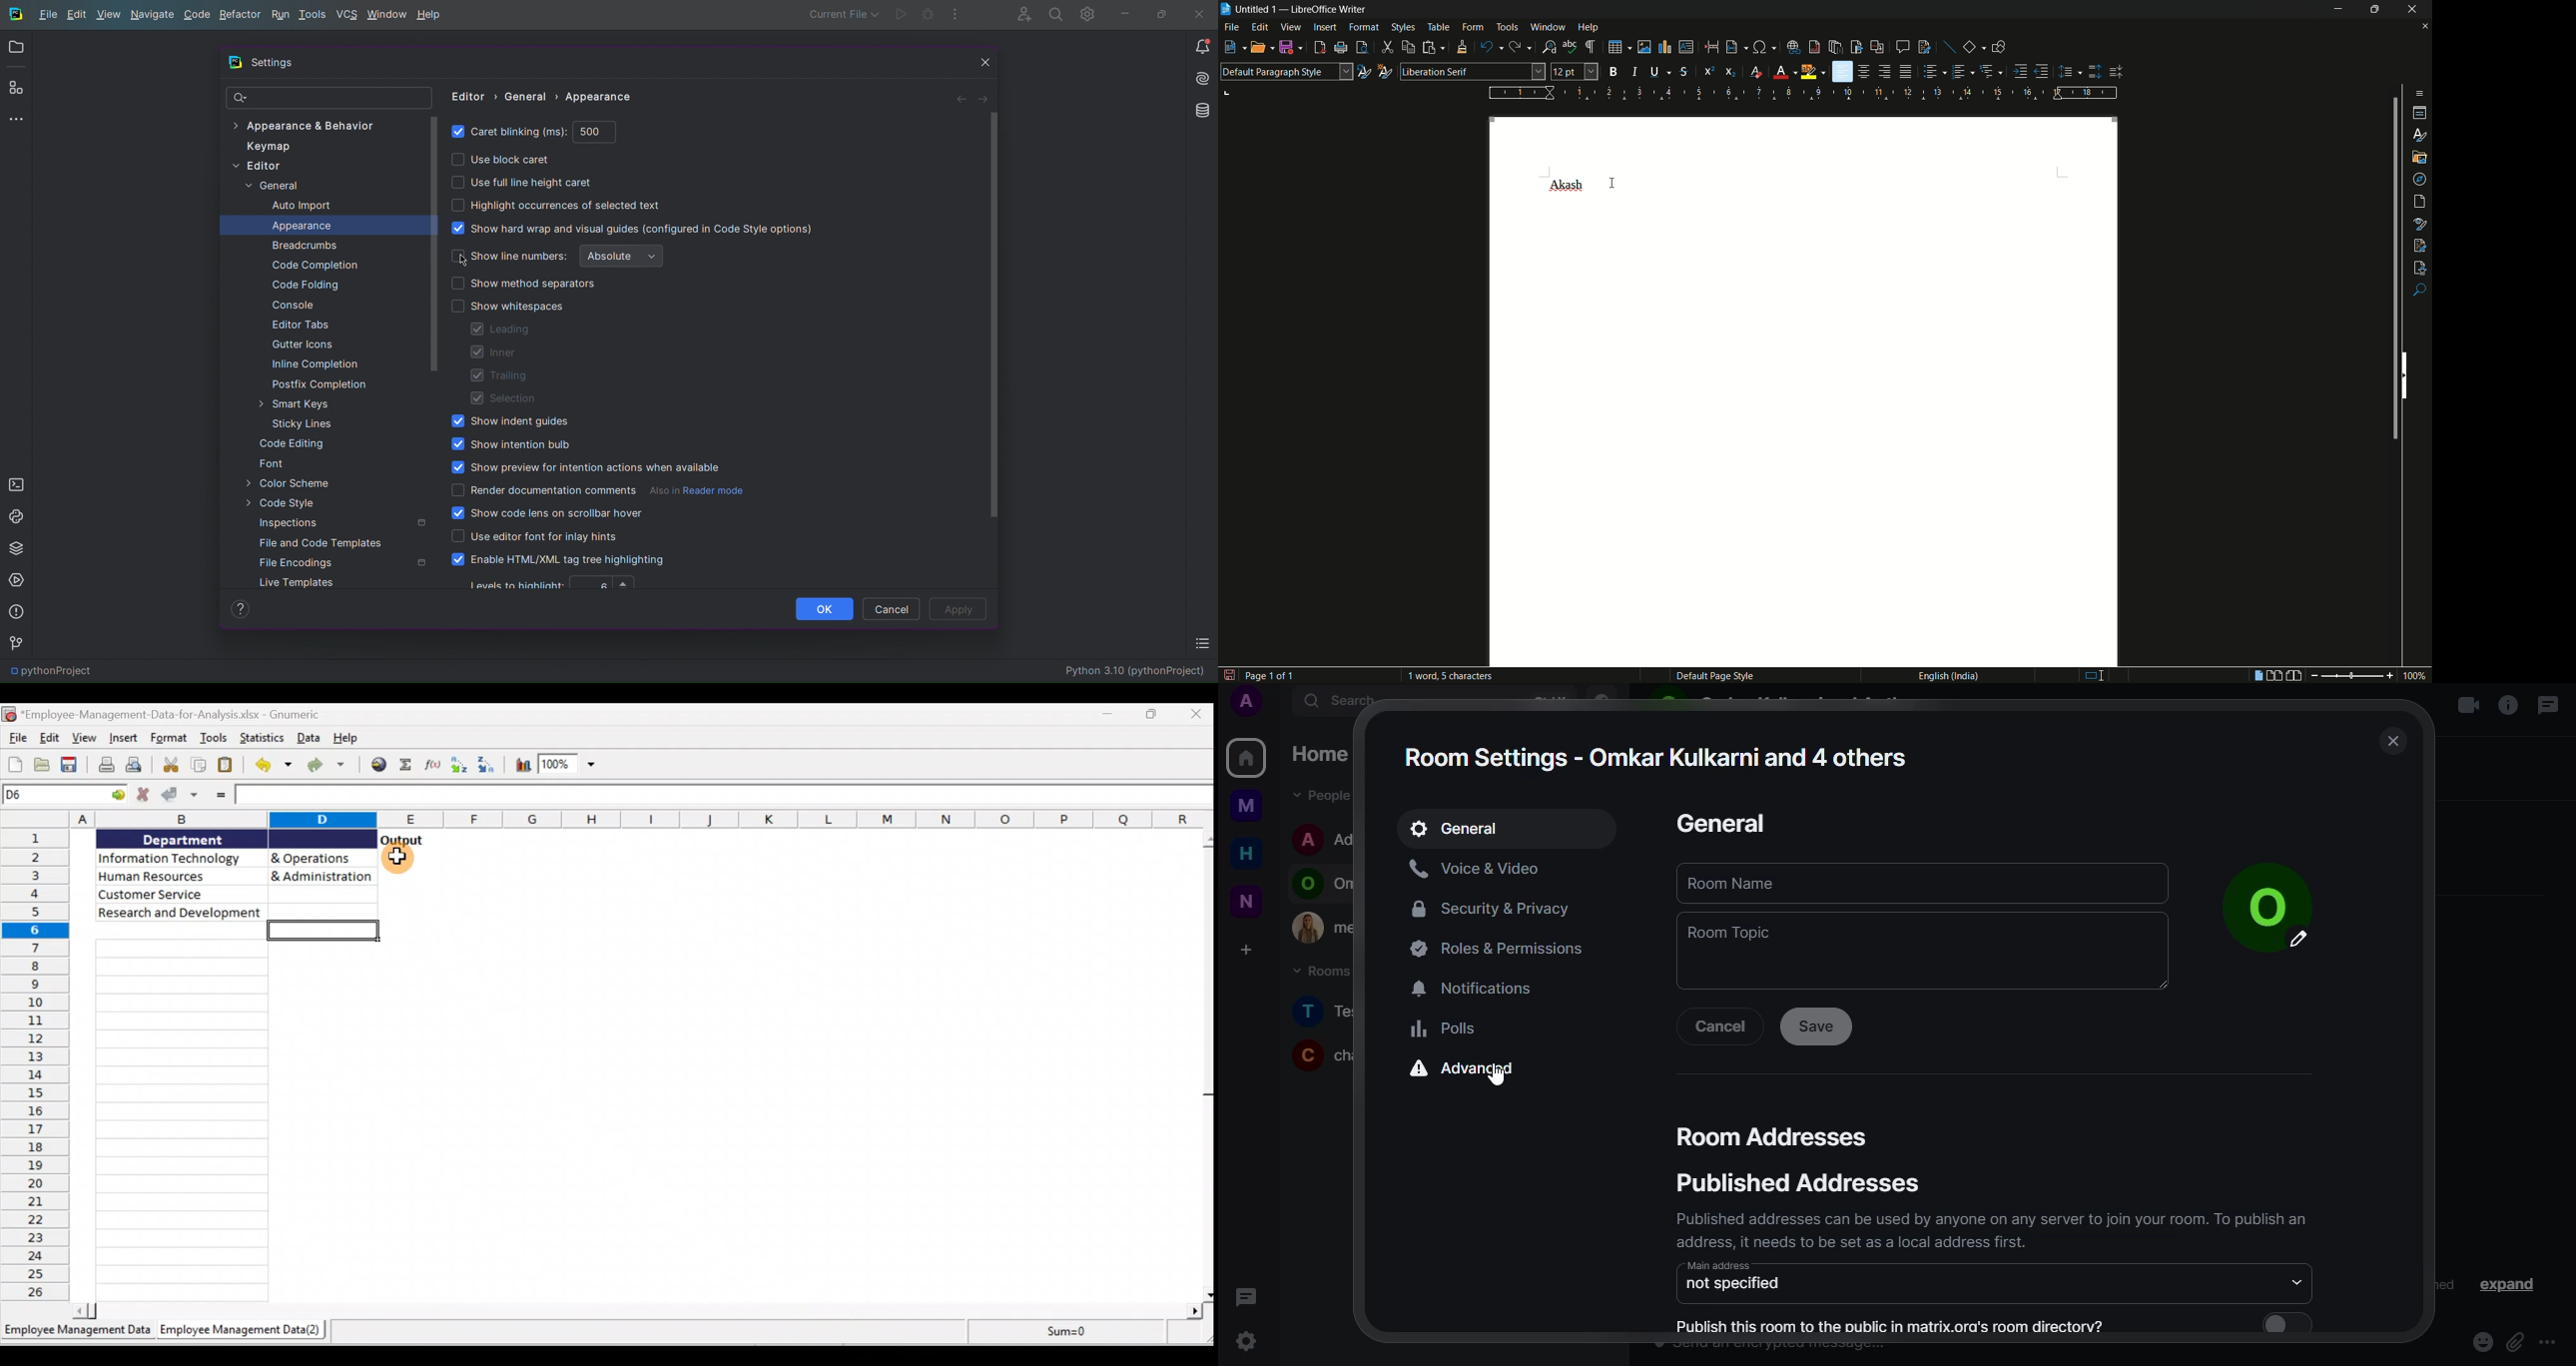 Image resolution: width=2576 pixels, height=1372 pixels. Describe the element at coordinates (505, 423) in the screenshot. I see `Show indent guides` at that location.